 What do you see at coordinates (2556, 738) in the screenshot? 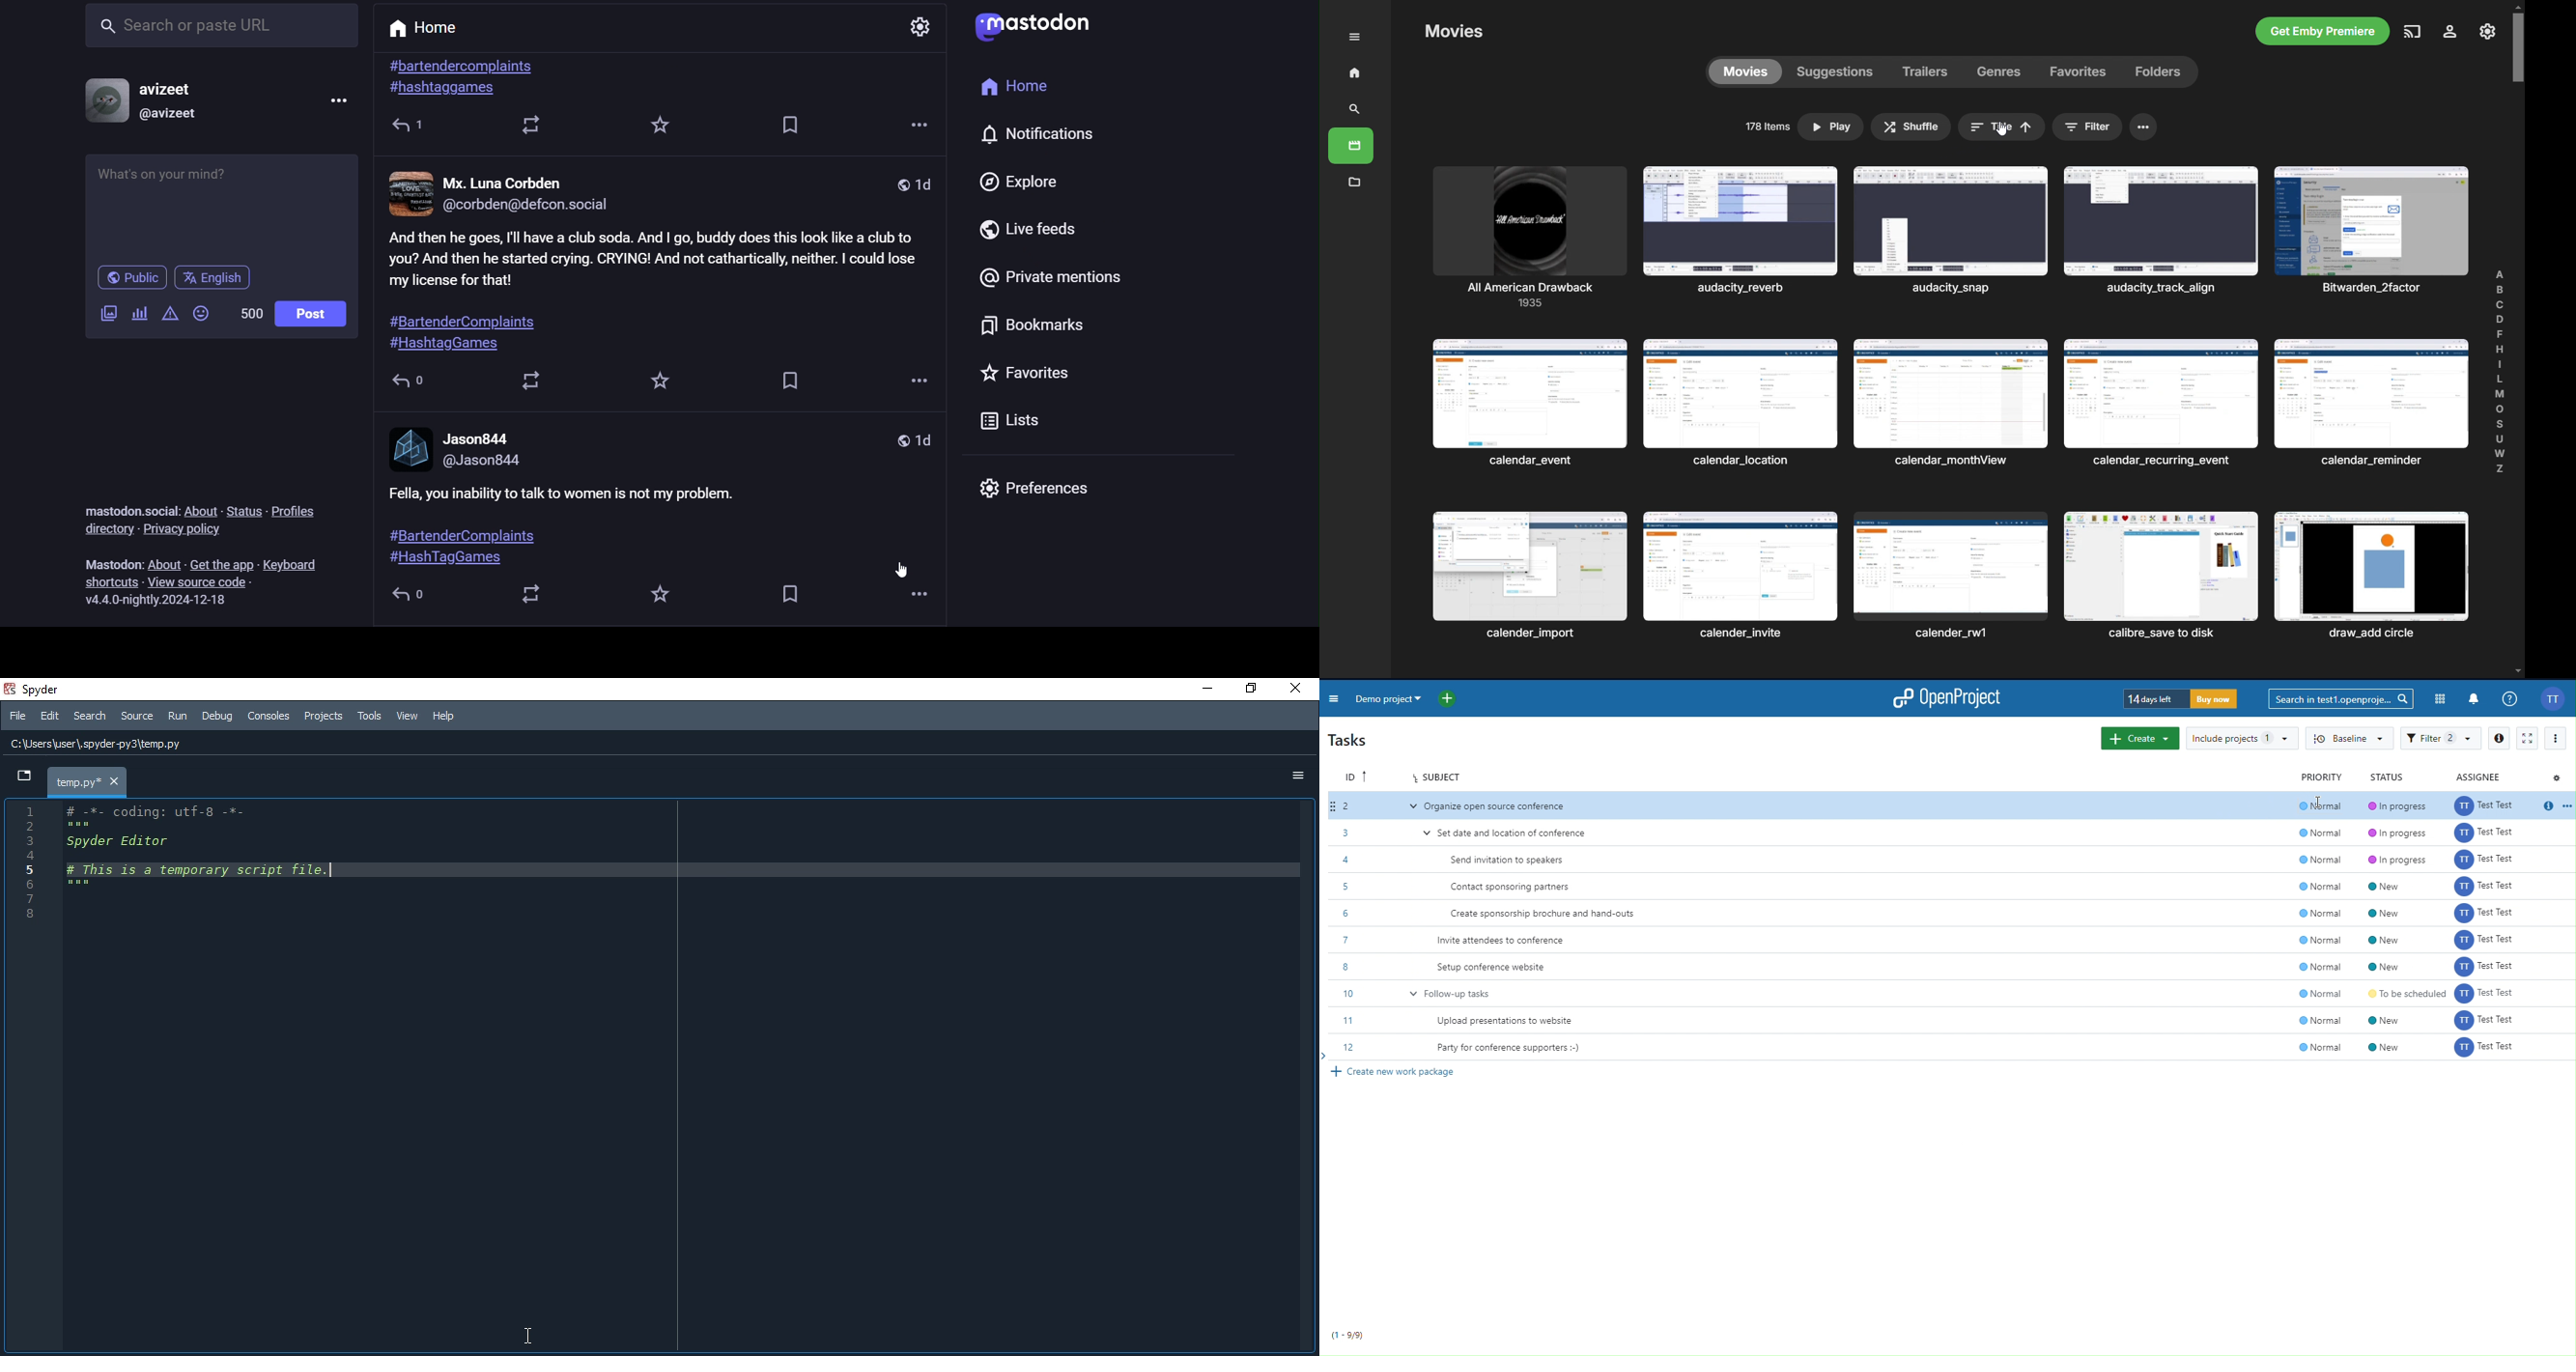
I see `More` at bounding box center [2556, 738].